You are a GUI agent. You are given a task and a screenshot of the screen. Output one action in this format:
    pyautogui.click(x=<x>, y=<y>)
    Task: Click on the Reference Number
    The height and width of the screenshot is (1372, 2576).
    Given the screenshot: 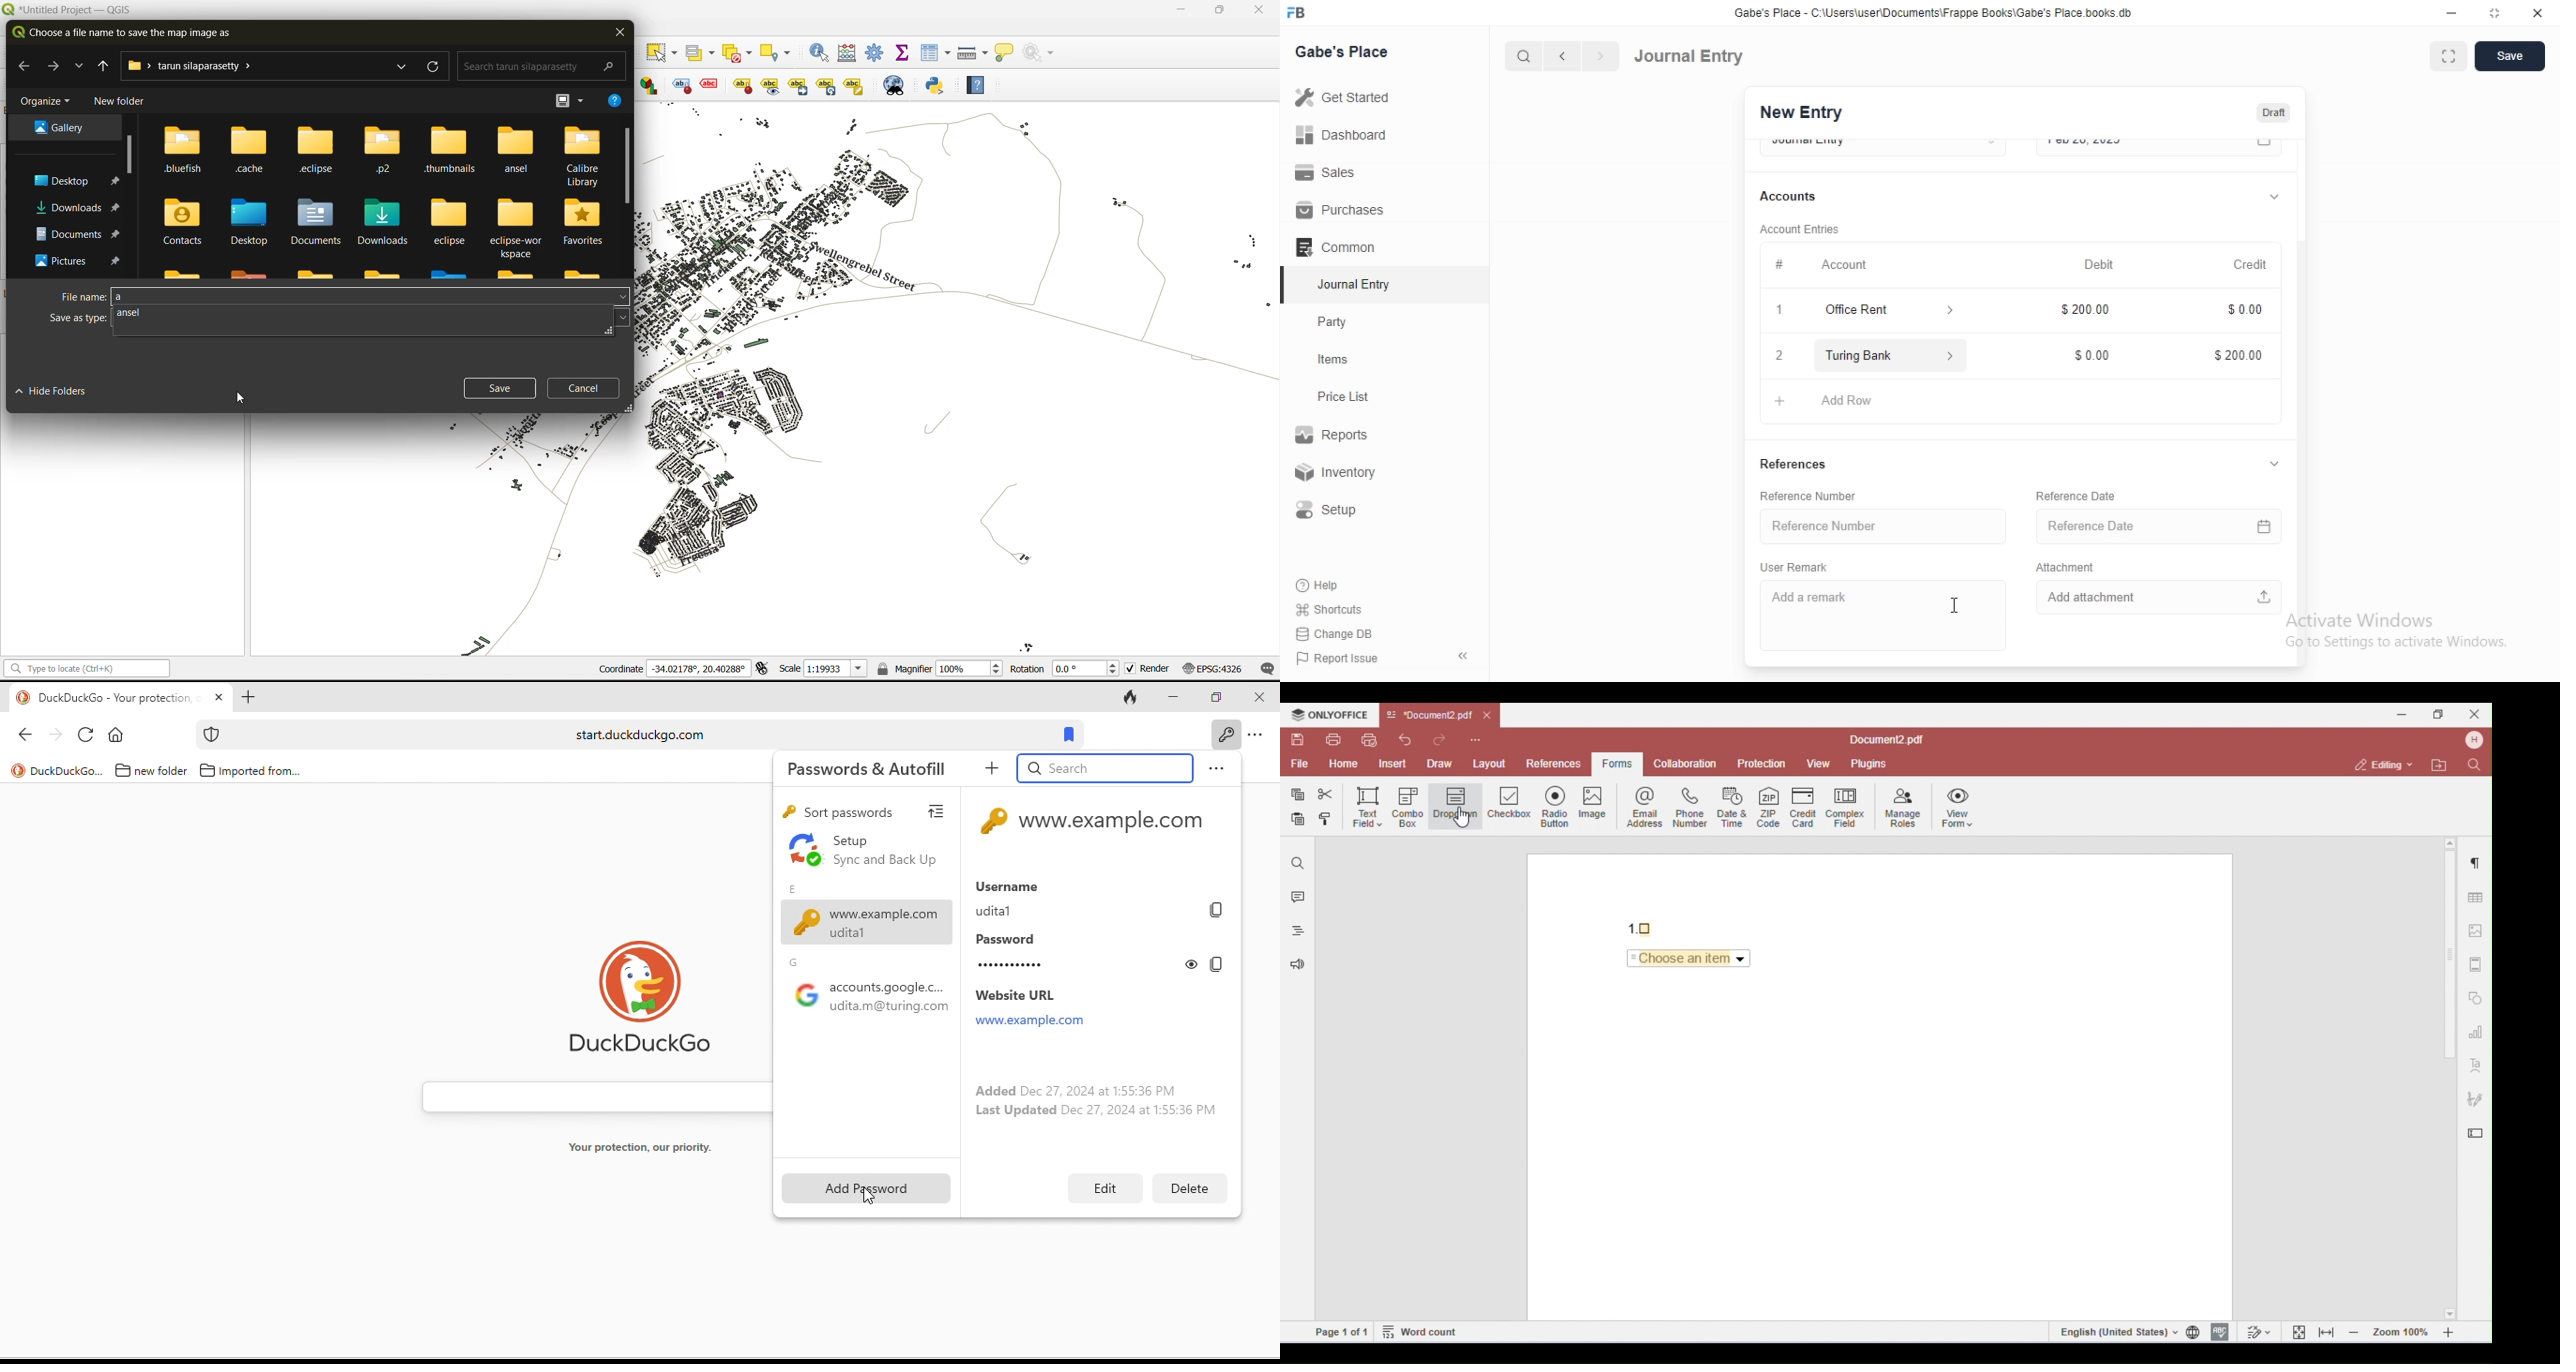 What is the action you would take?
    pyautogui.click(x=1821, y=496)
    